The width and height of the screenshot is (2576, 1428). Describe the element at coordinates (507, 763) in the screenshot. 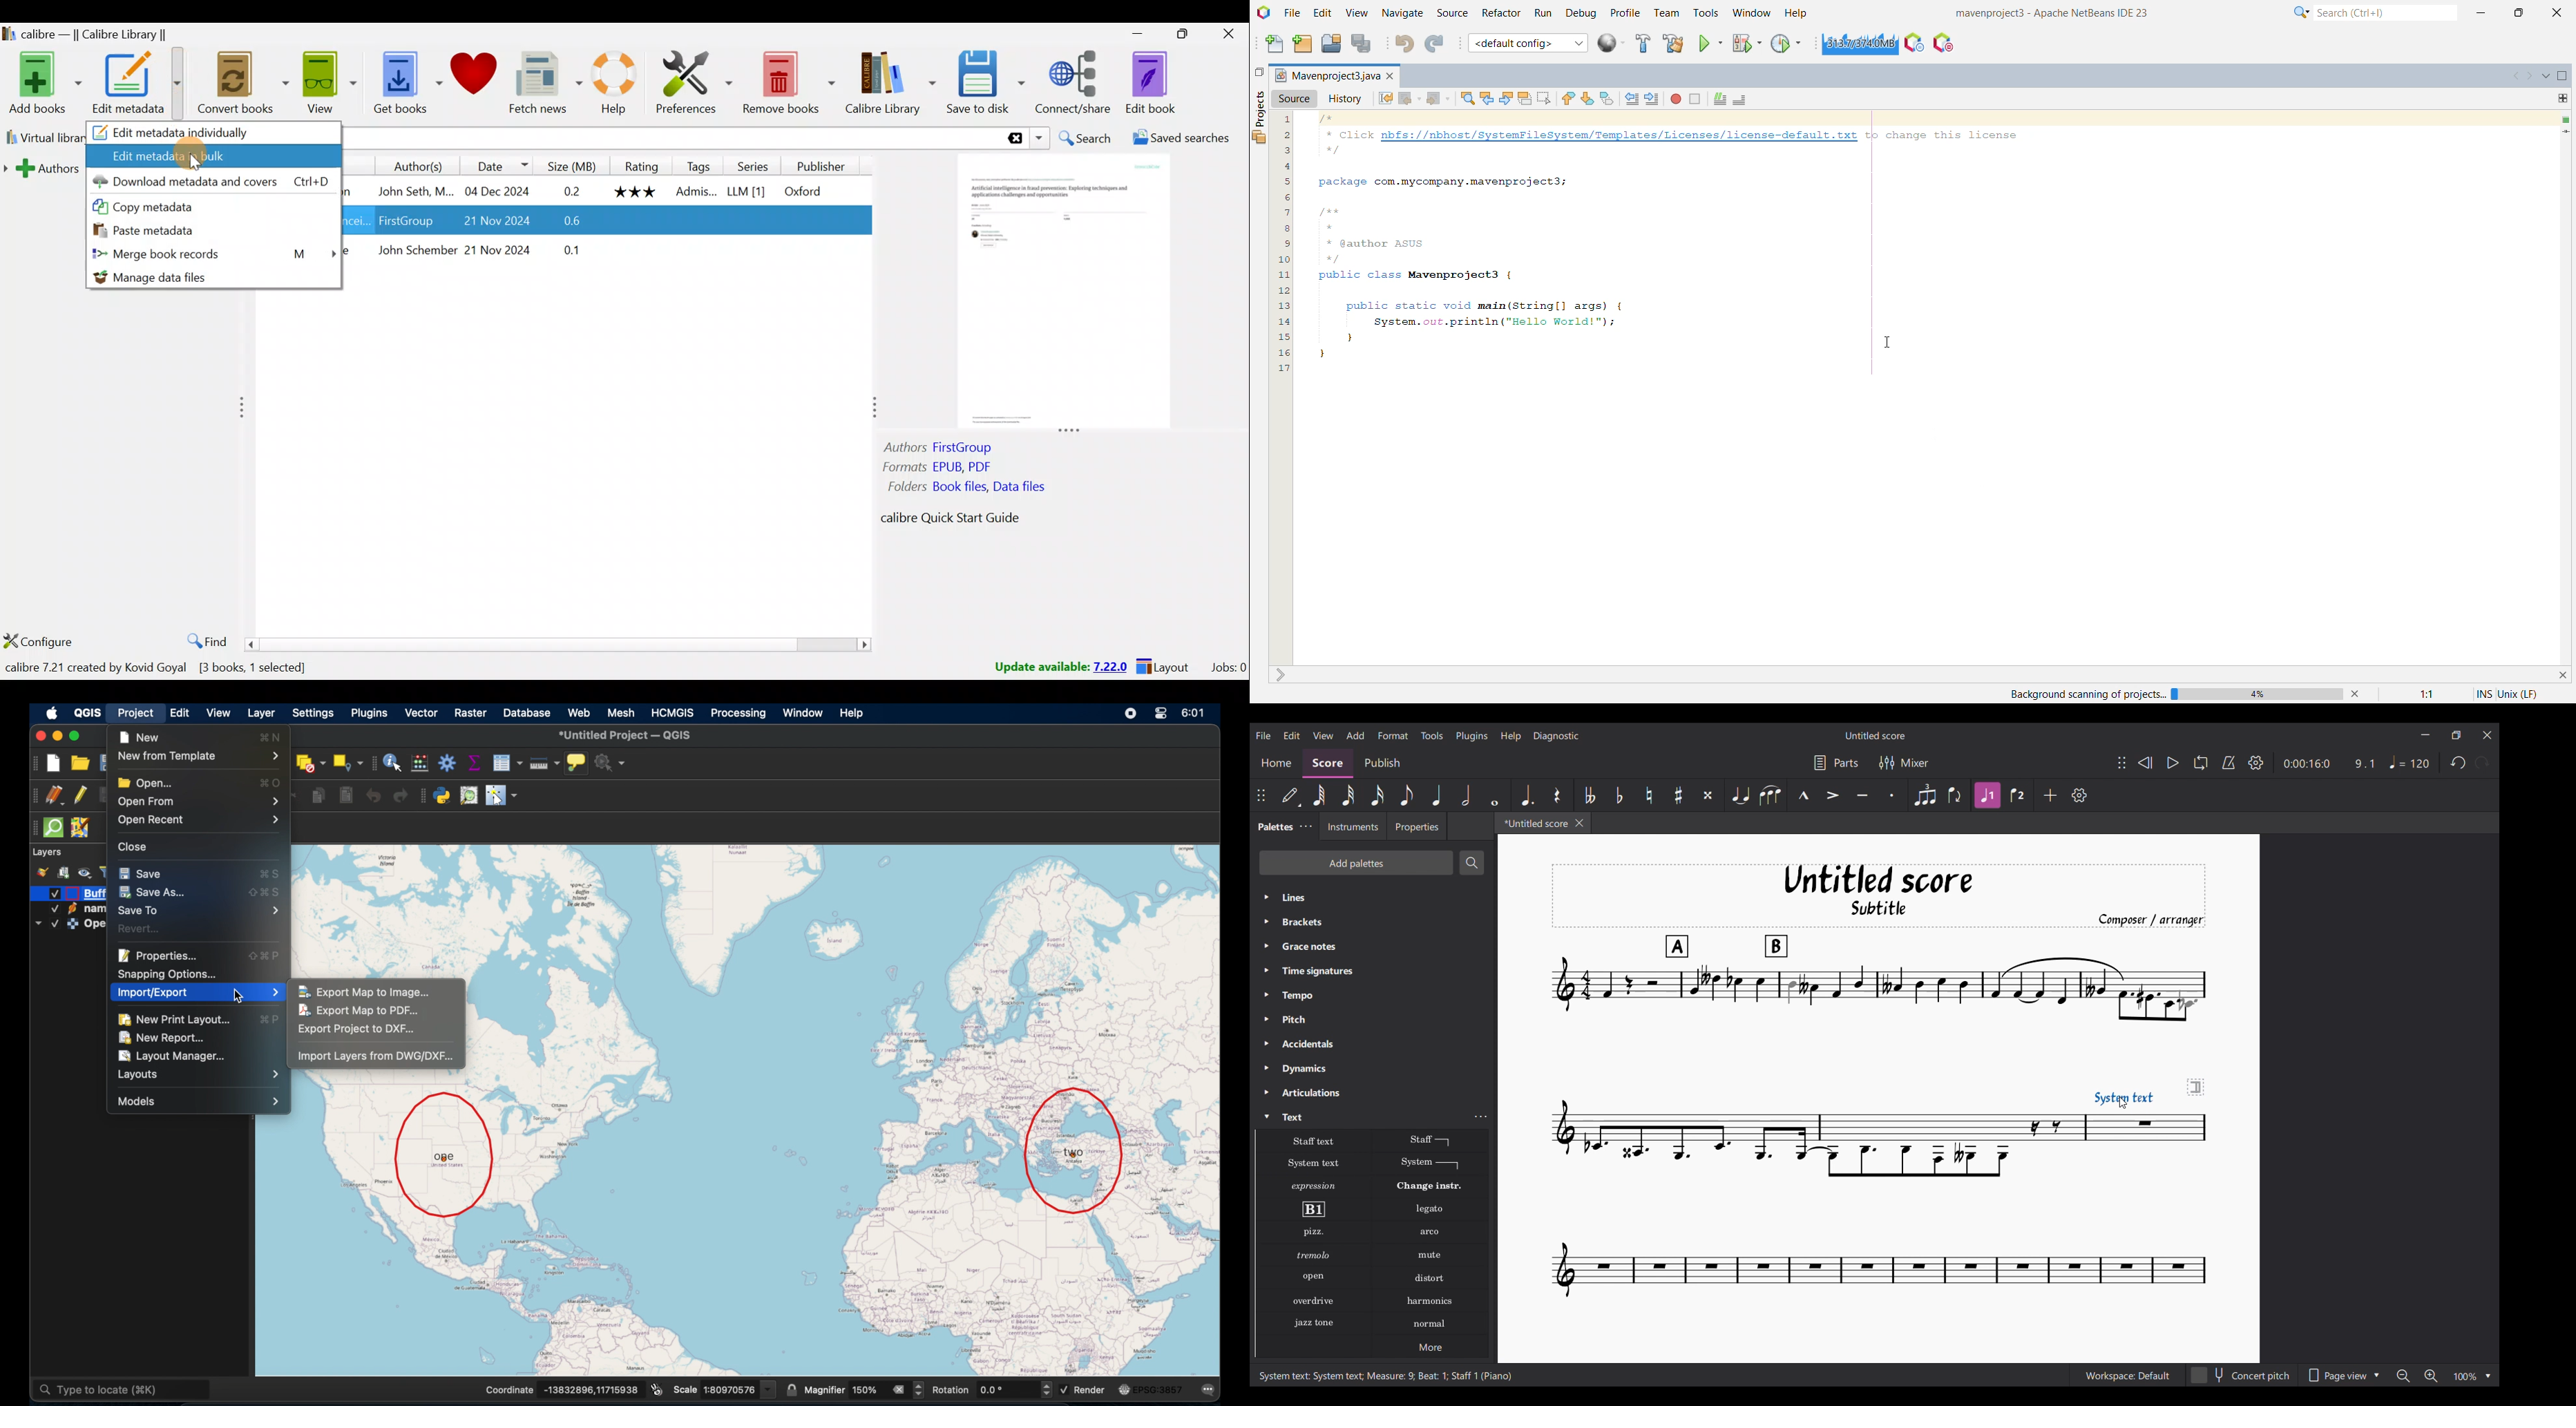

I see `open attribute table` at that location.